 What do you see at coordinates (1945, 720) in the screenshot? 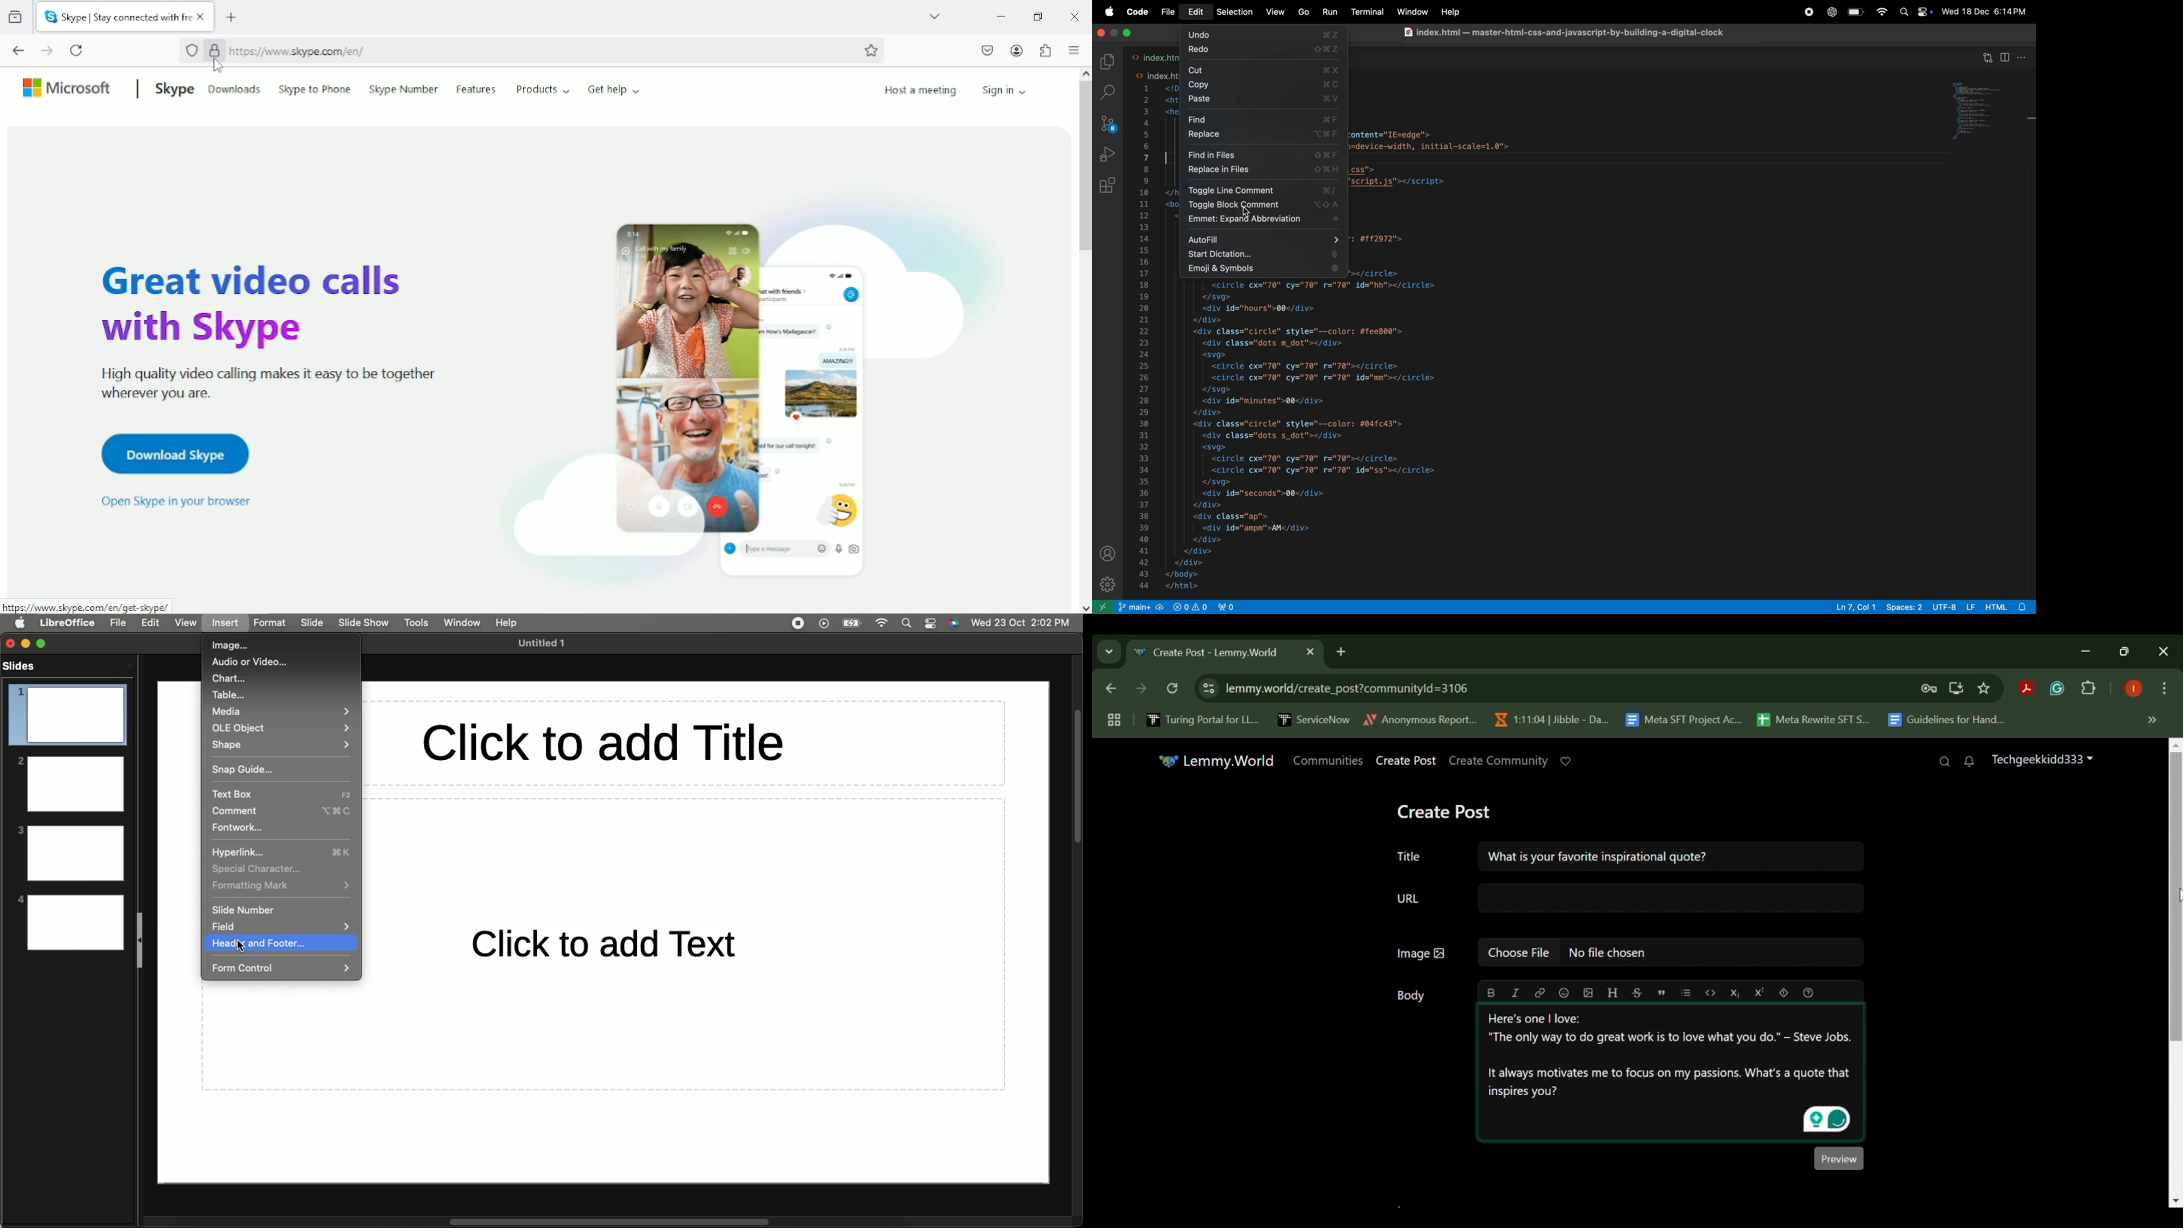
I see `Guidelines for Hand...` at bounding box center [1945, 720].